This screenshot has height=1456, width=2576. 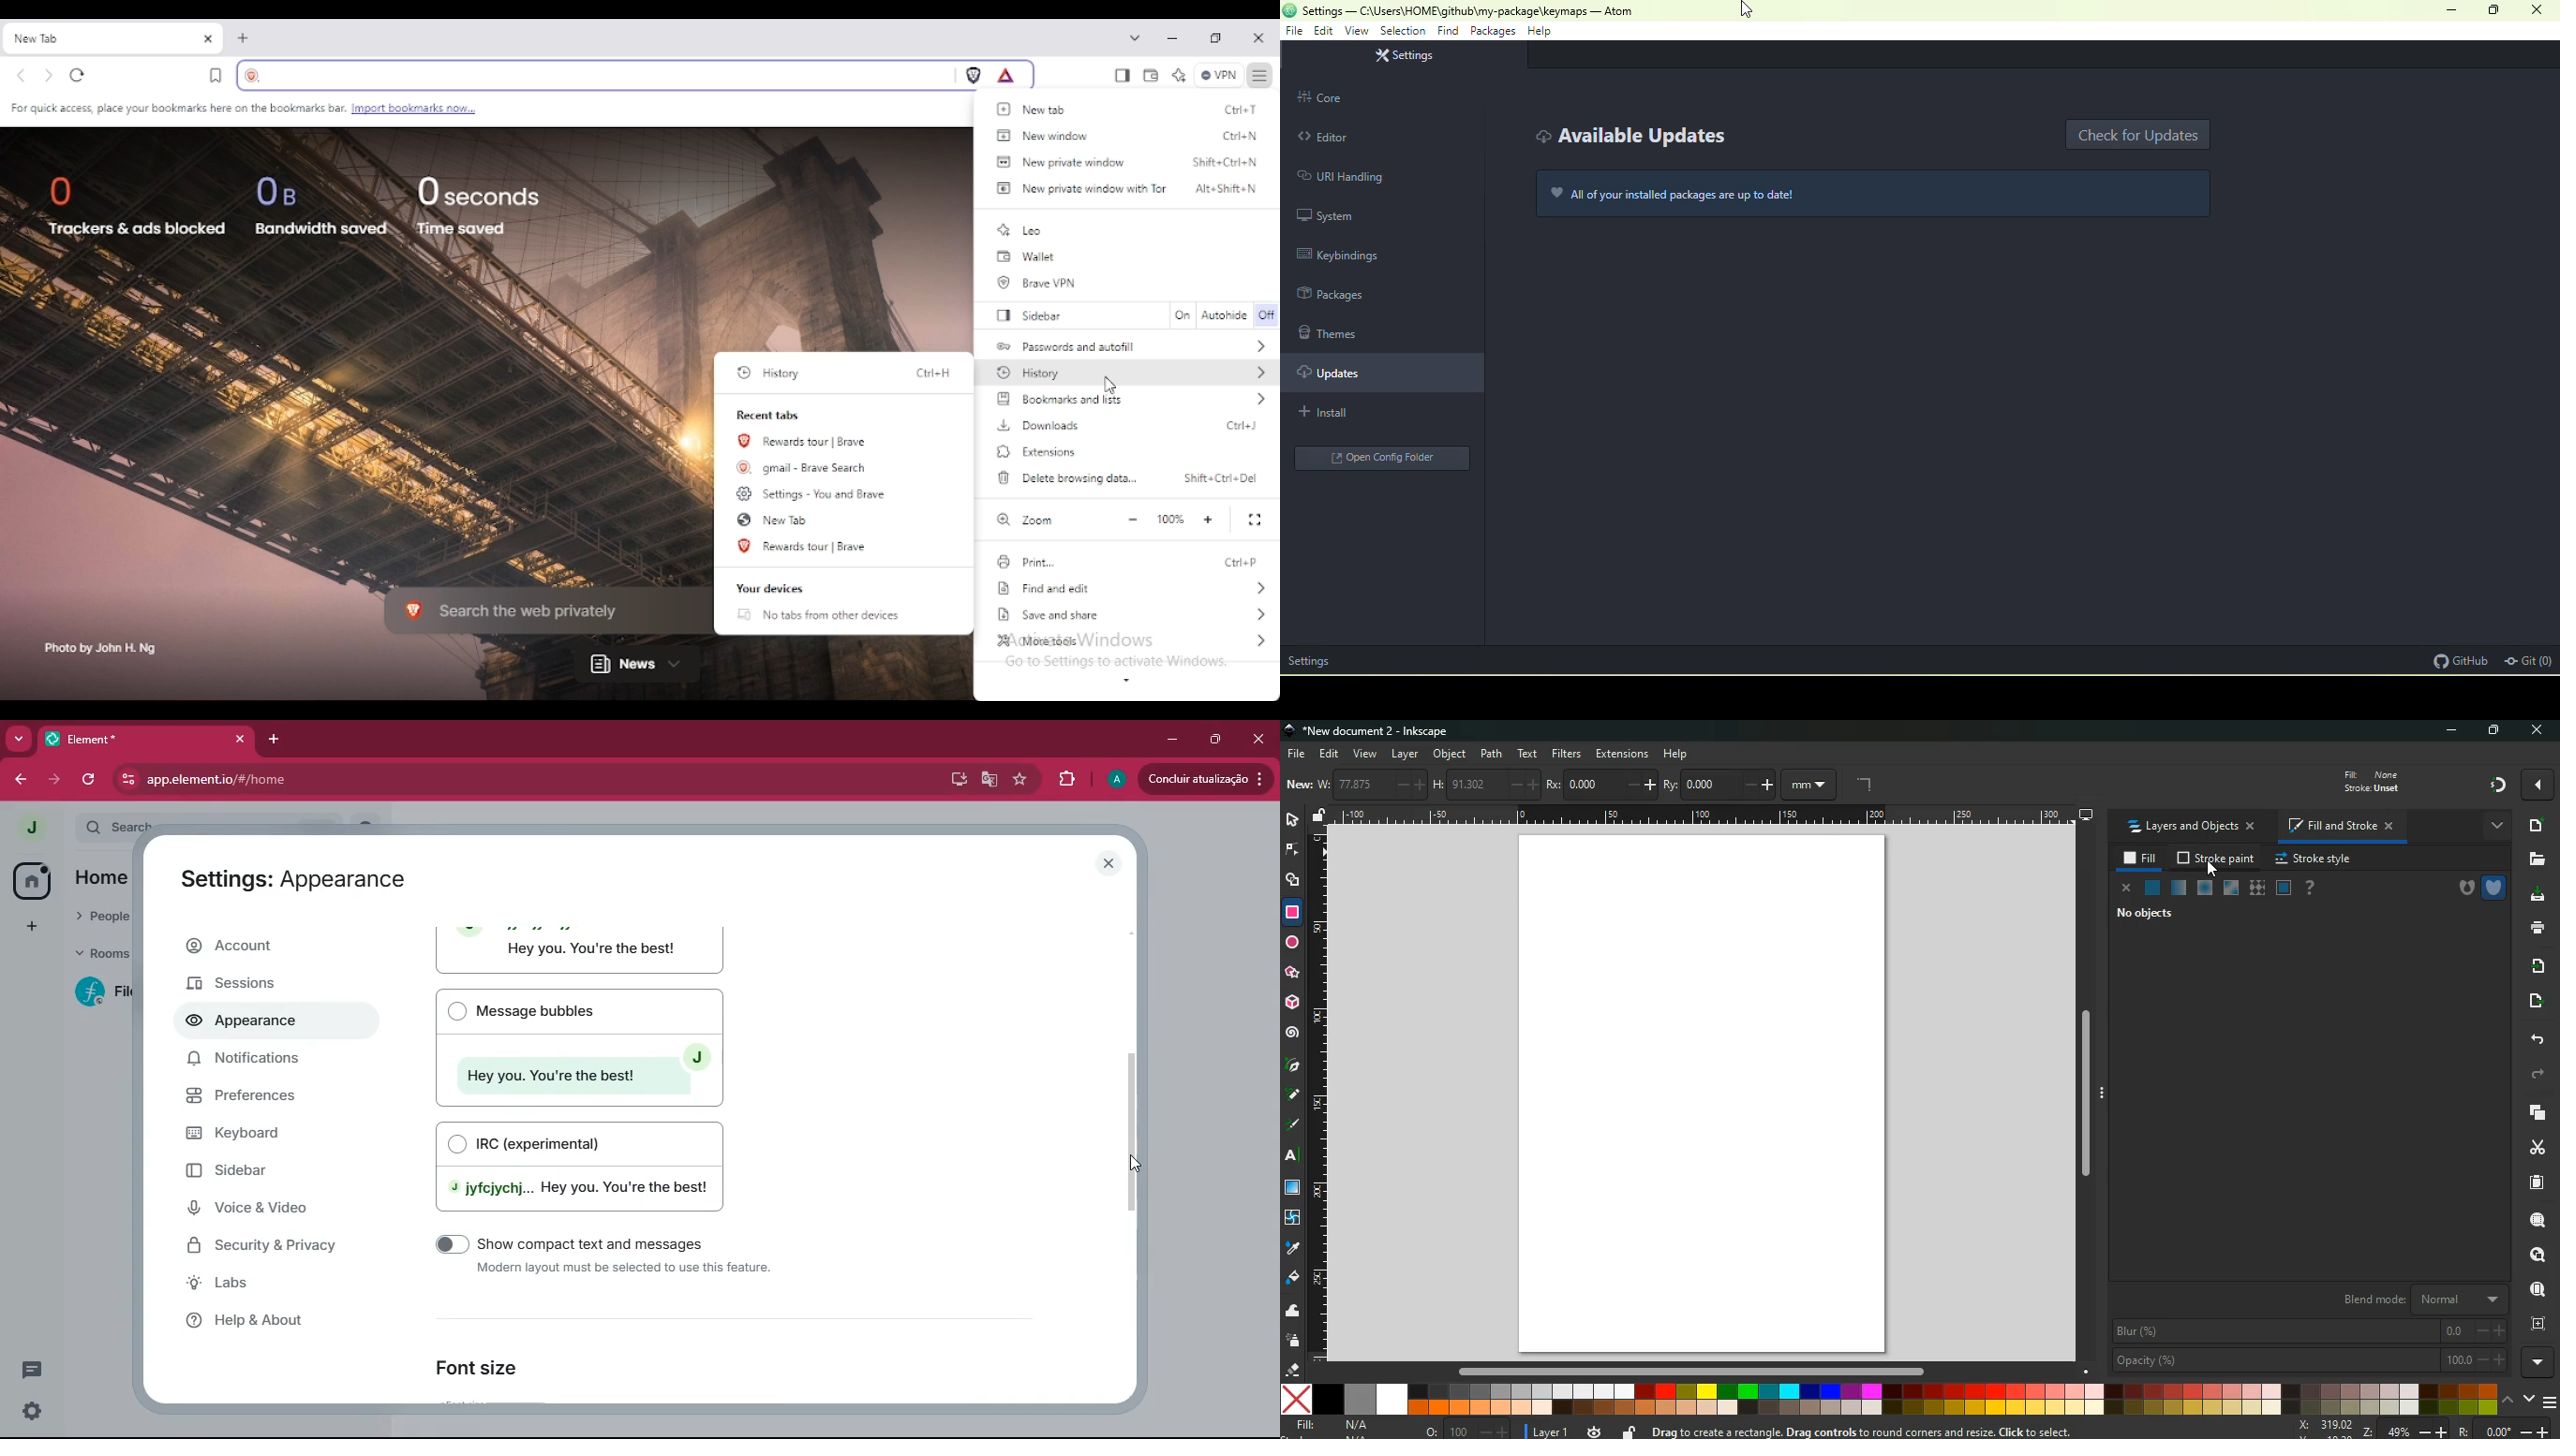 I want to click on update, so click(x=1205, y=781).